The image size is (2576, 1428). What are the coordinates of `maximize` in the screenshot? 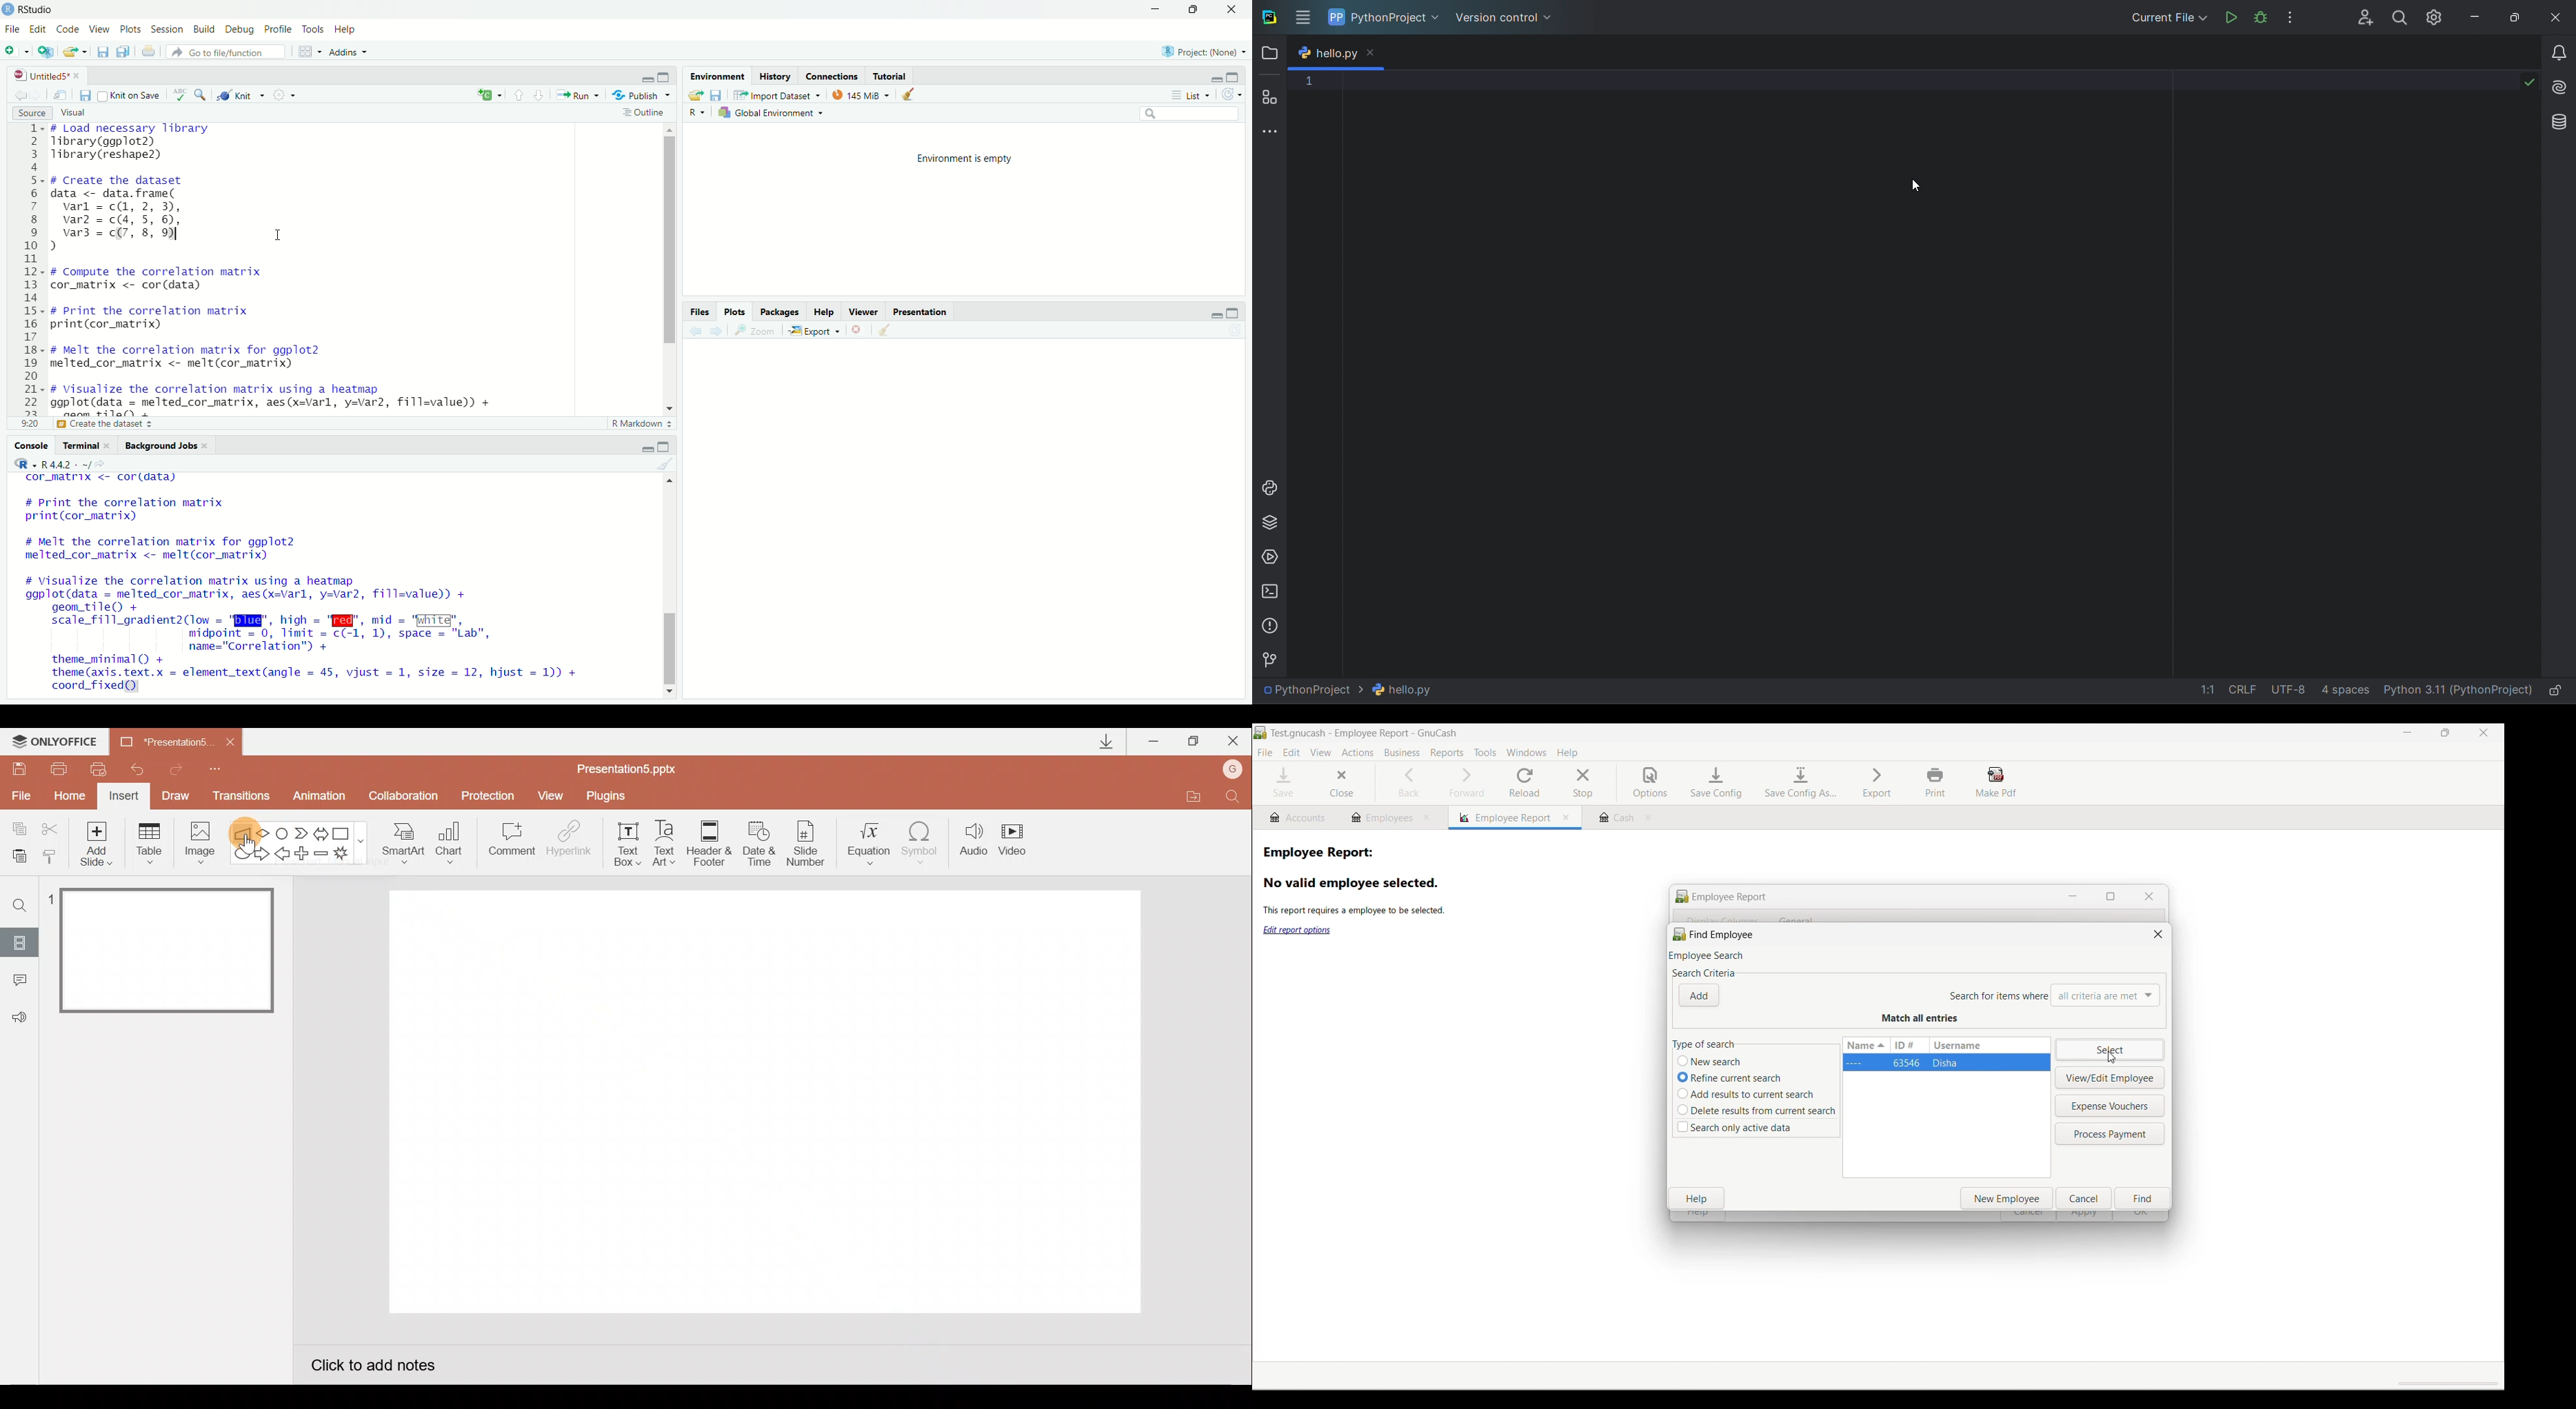 It's located at (1234, 313).